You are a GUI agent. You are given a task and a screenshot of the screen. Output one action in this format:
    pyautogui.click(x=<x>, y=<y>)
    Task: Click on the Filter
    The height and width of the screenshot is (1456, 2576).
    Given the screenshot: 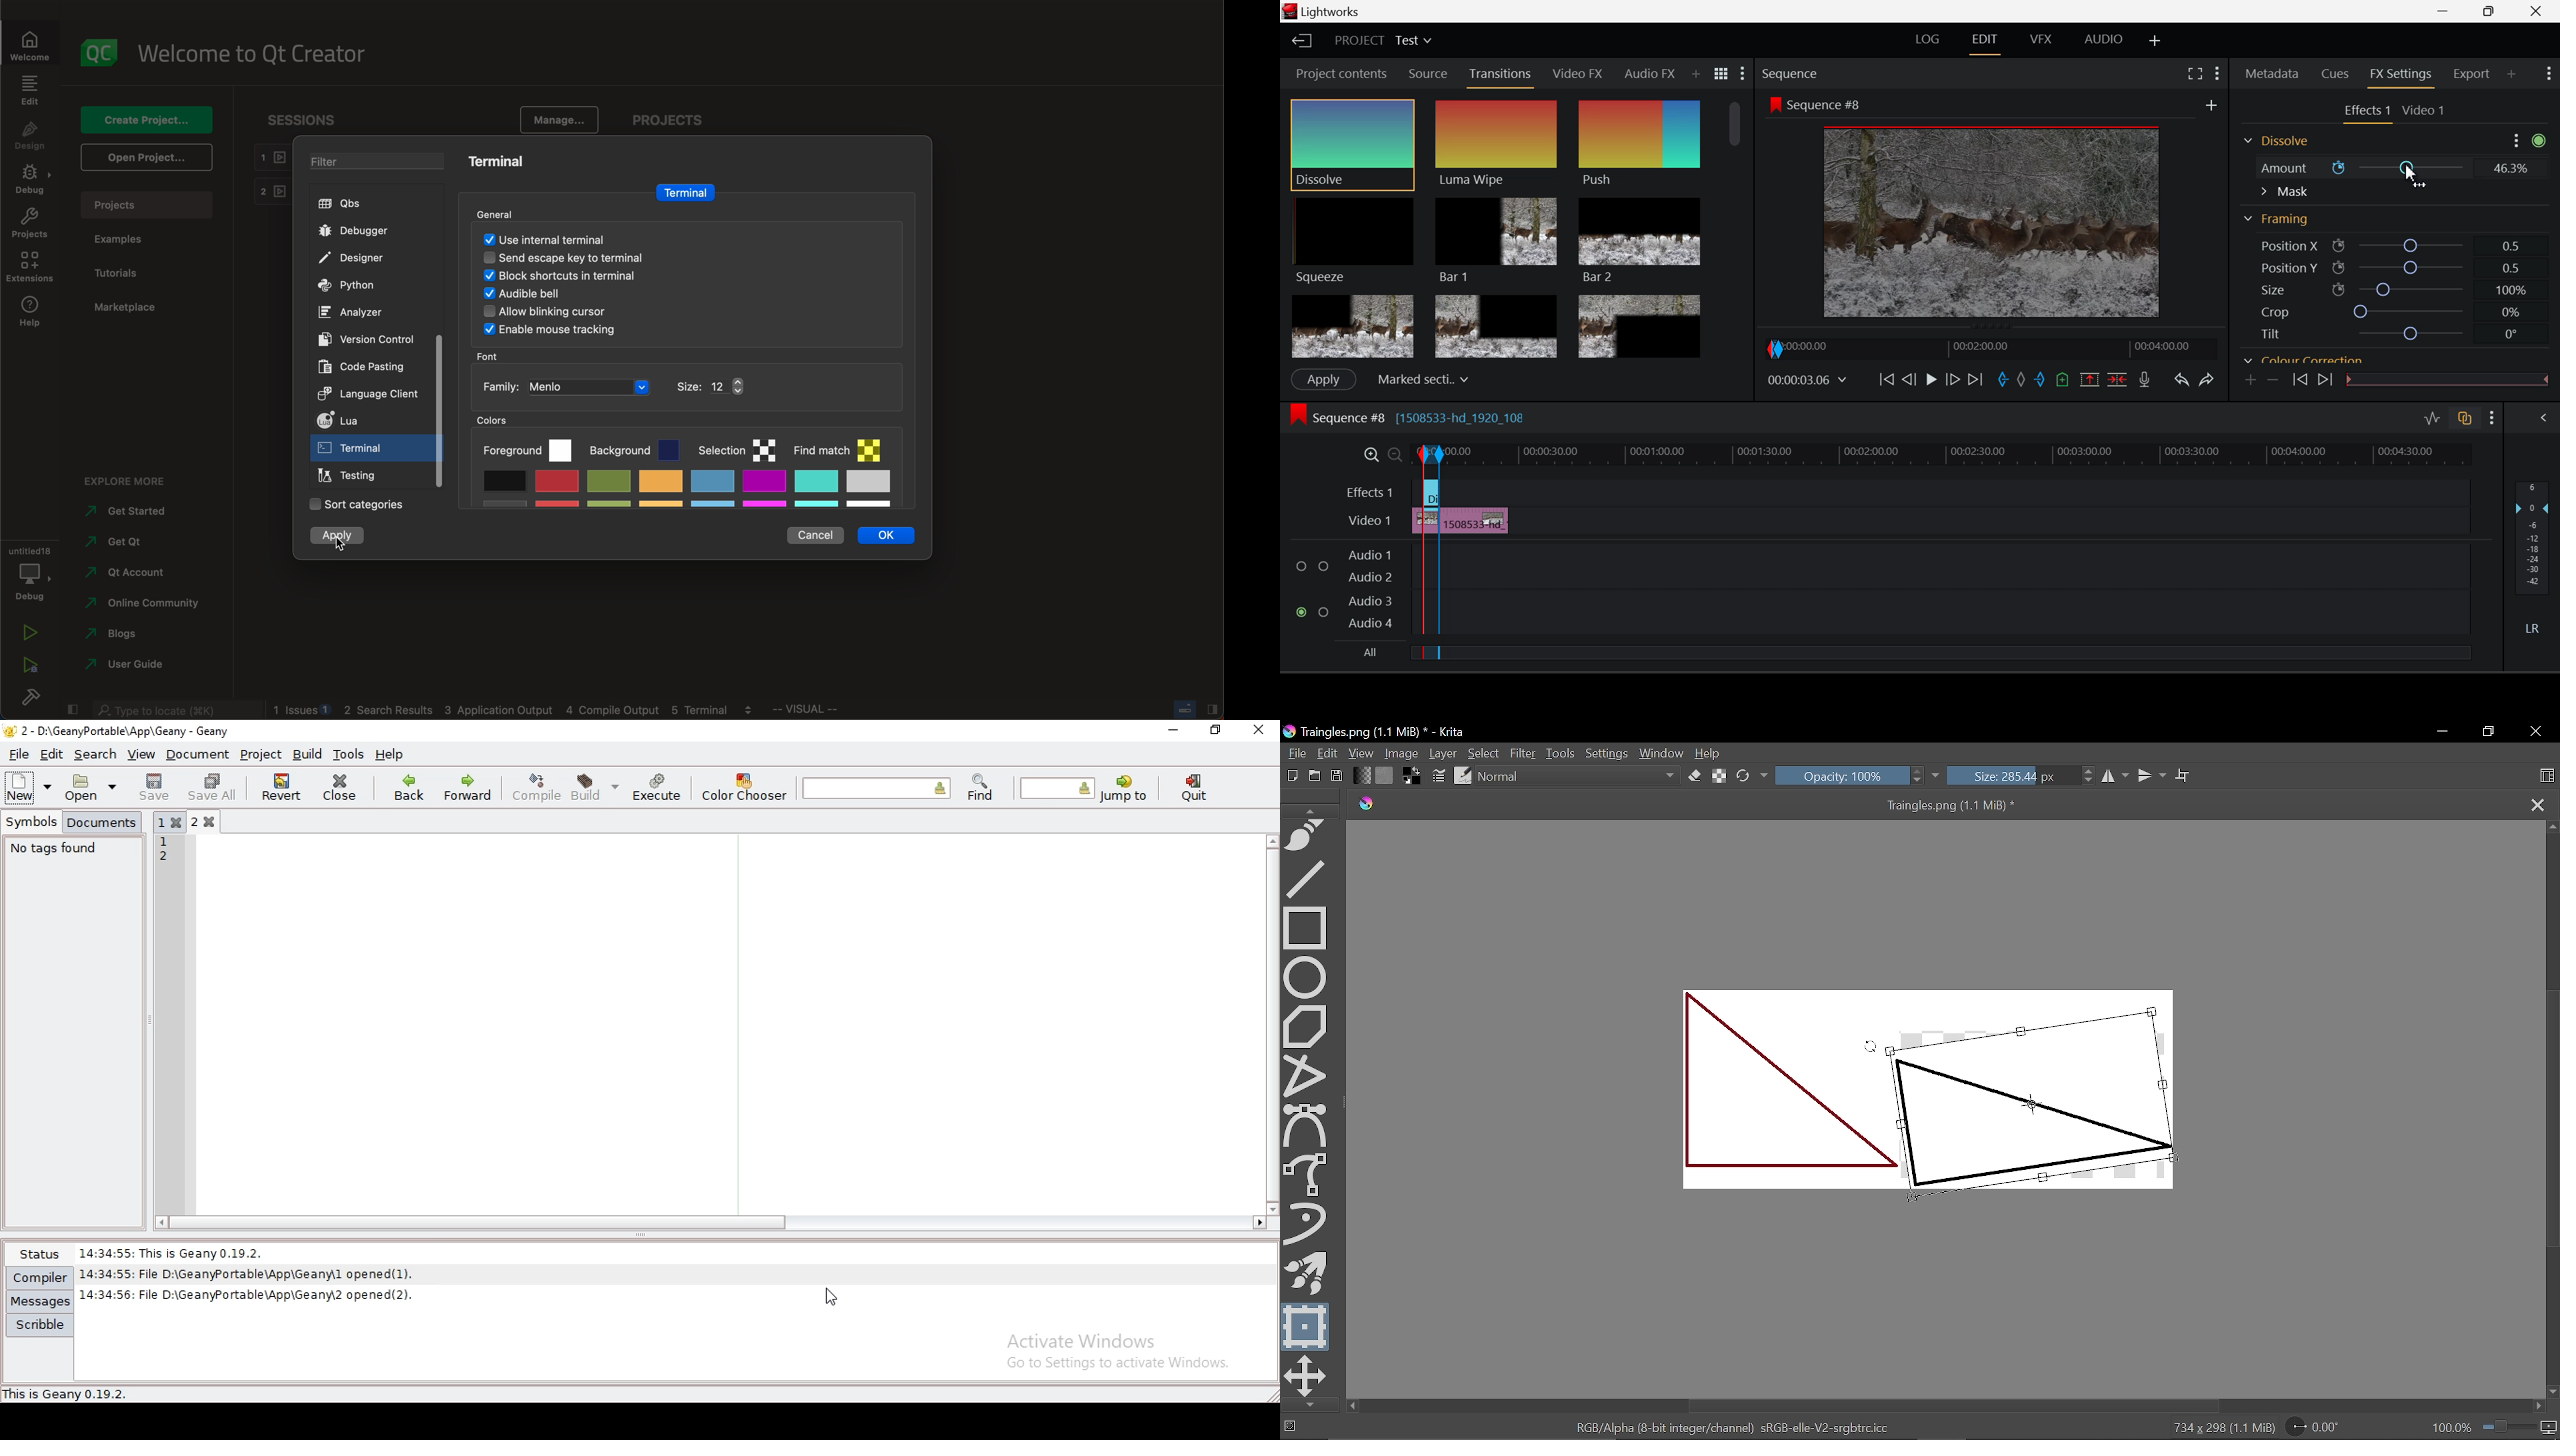 What is the action you would take?
    pyautogui.click(x=1522, y=753)
    